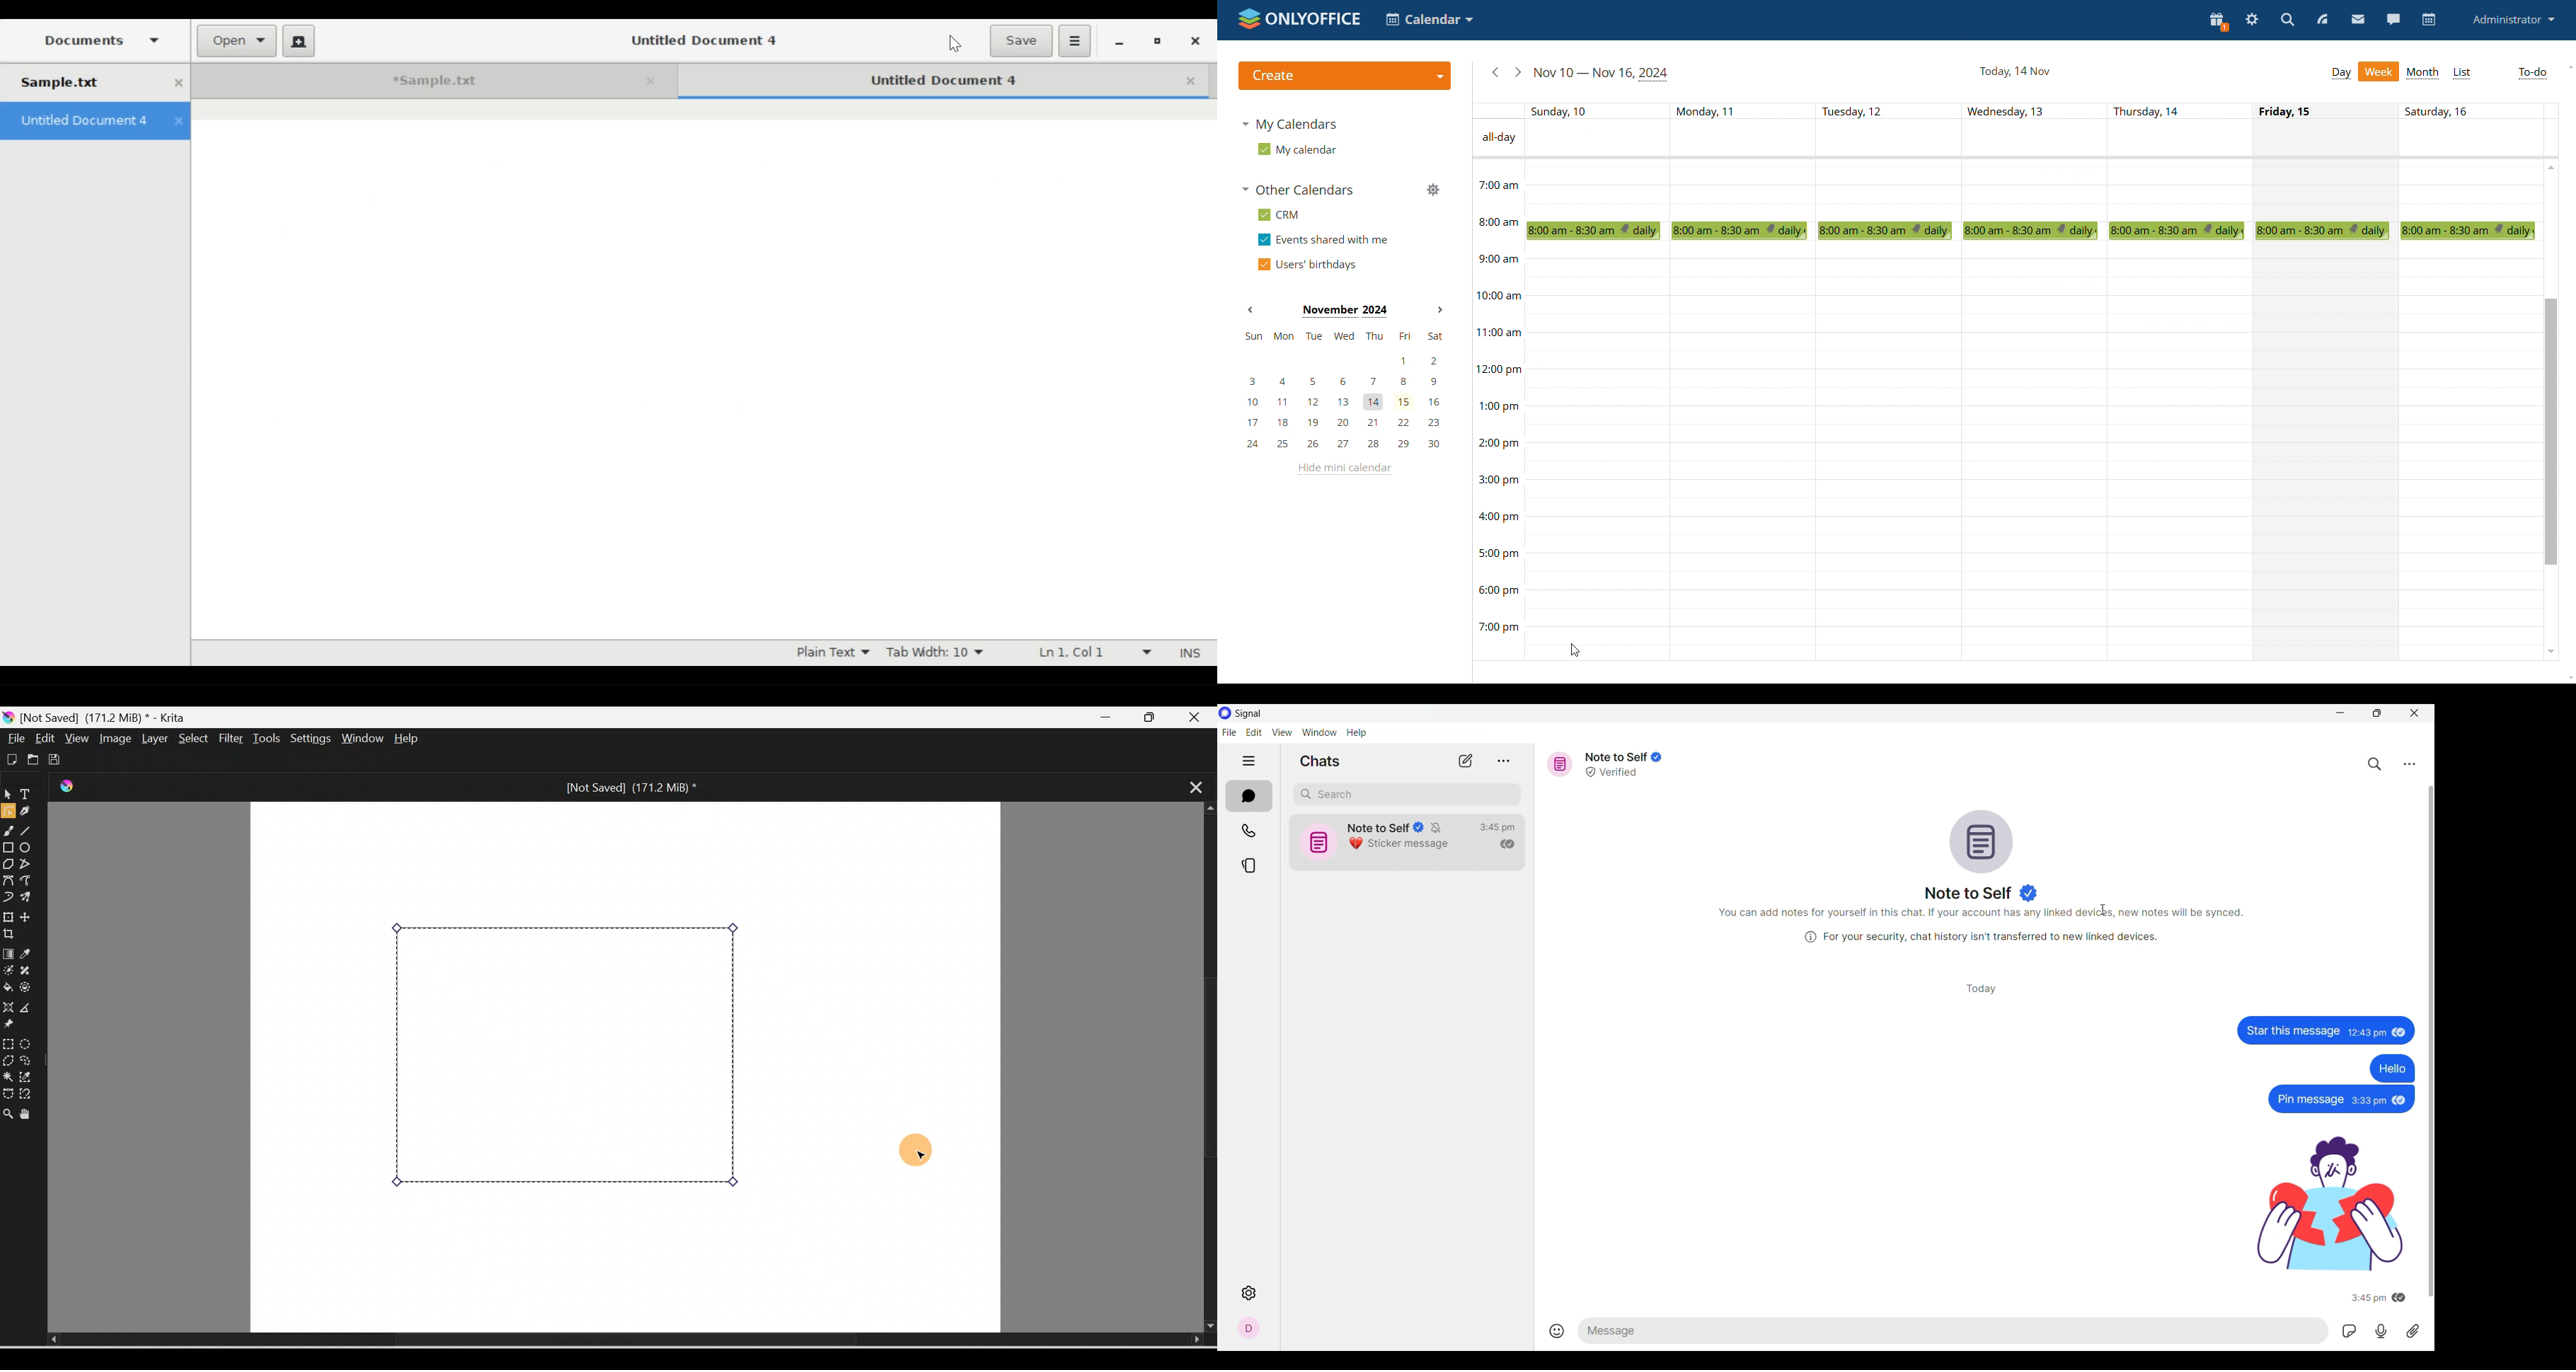  What do you see at coordinates (69, 787) in the screenshot?
I see `Krita Logo` at bounding box center [69, 787].